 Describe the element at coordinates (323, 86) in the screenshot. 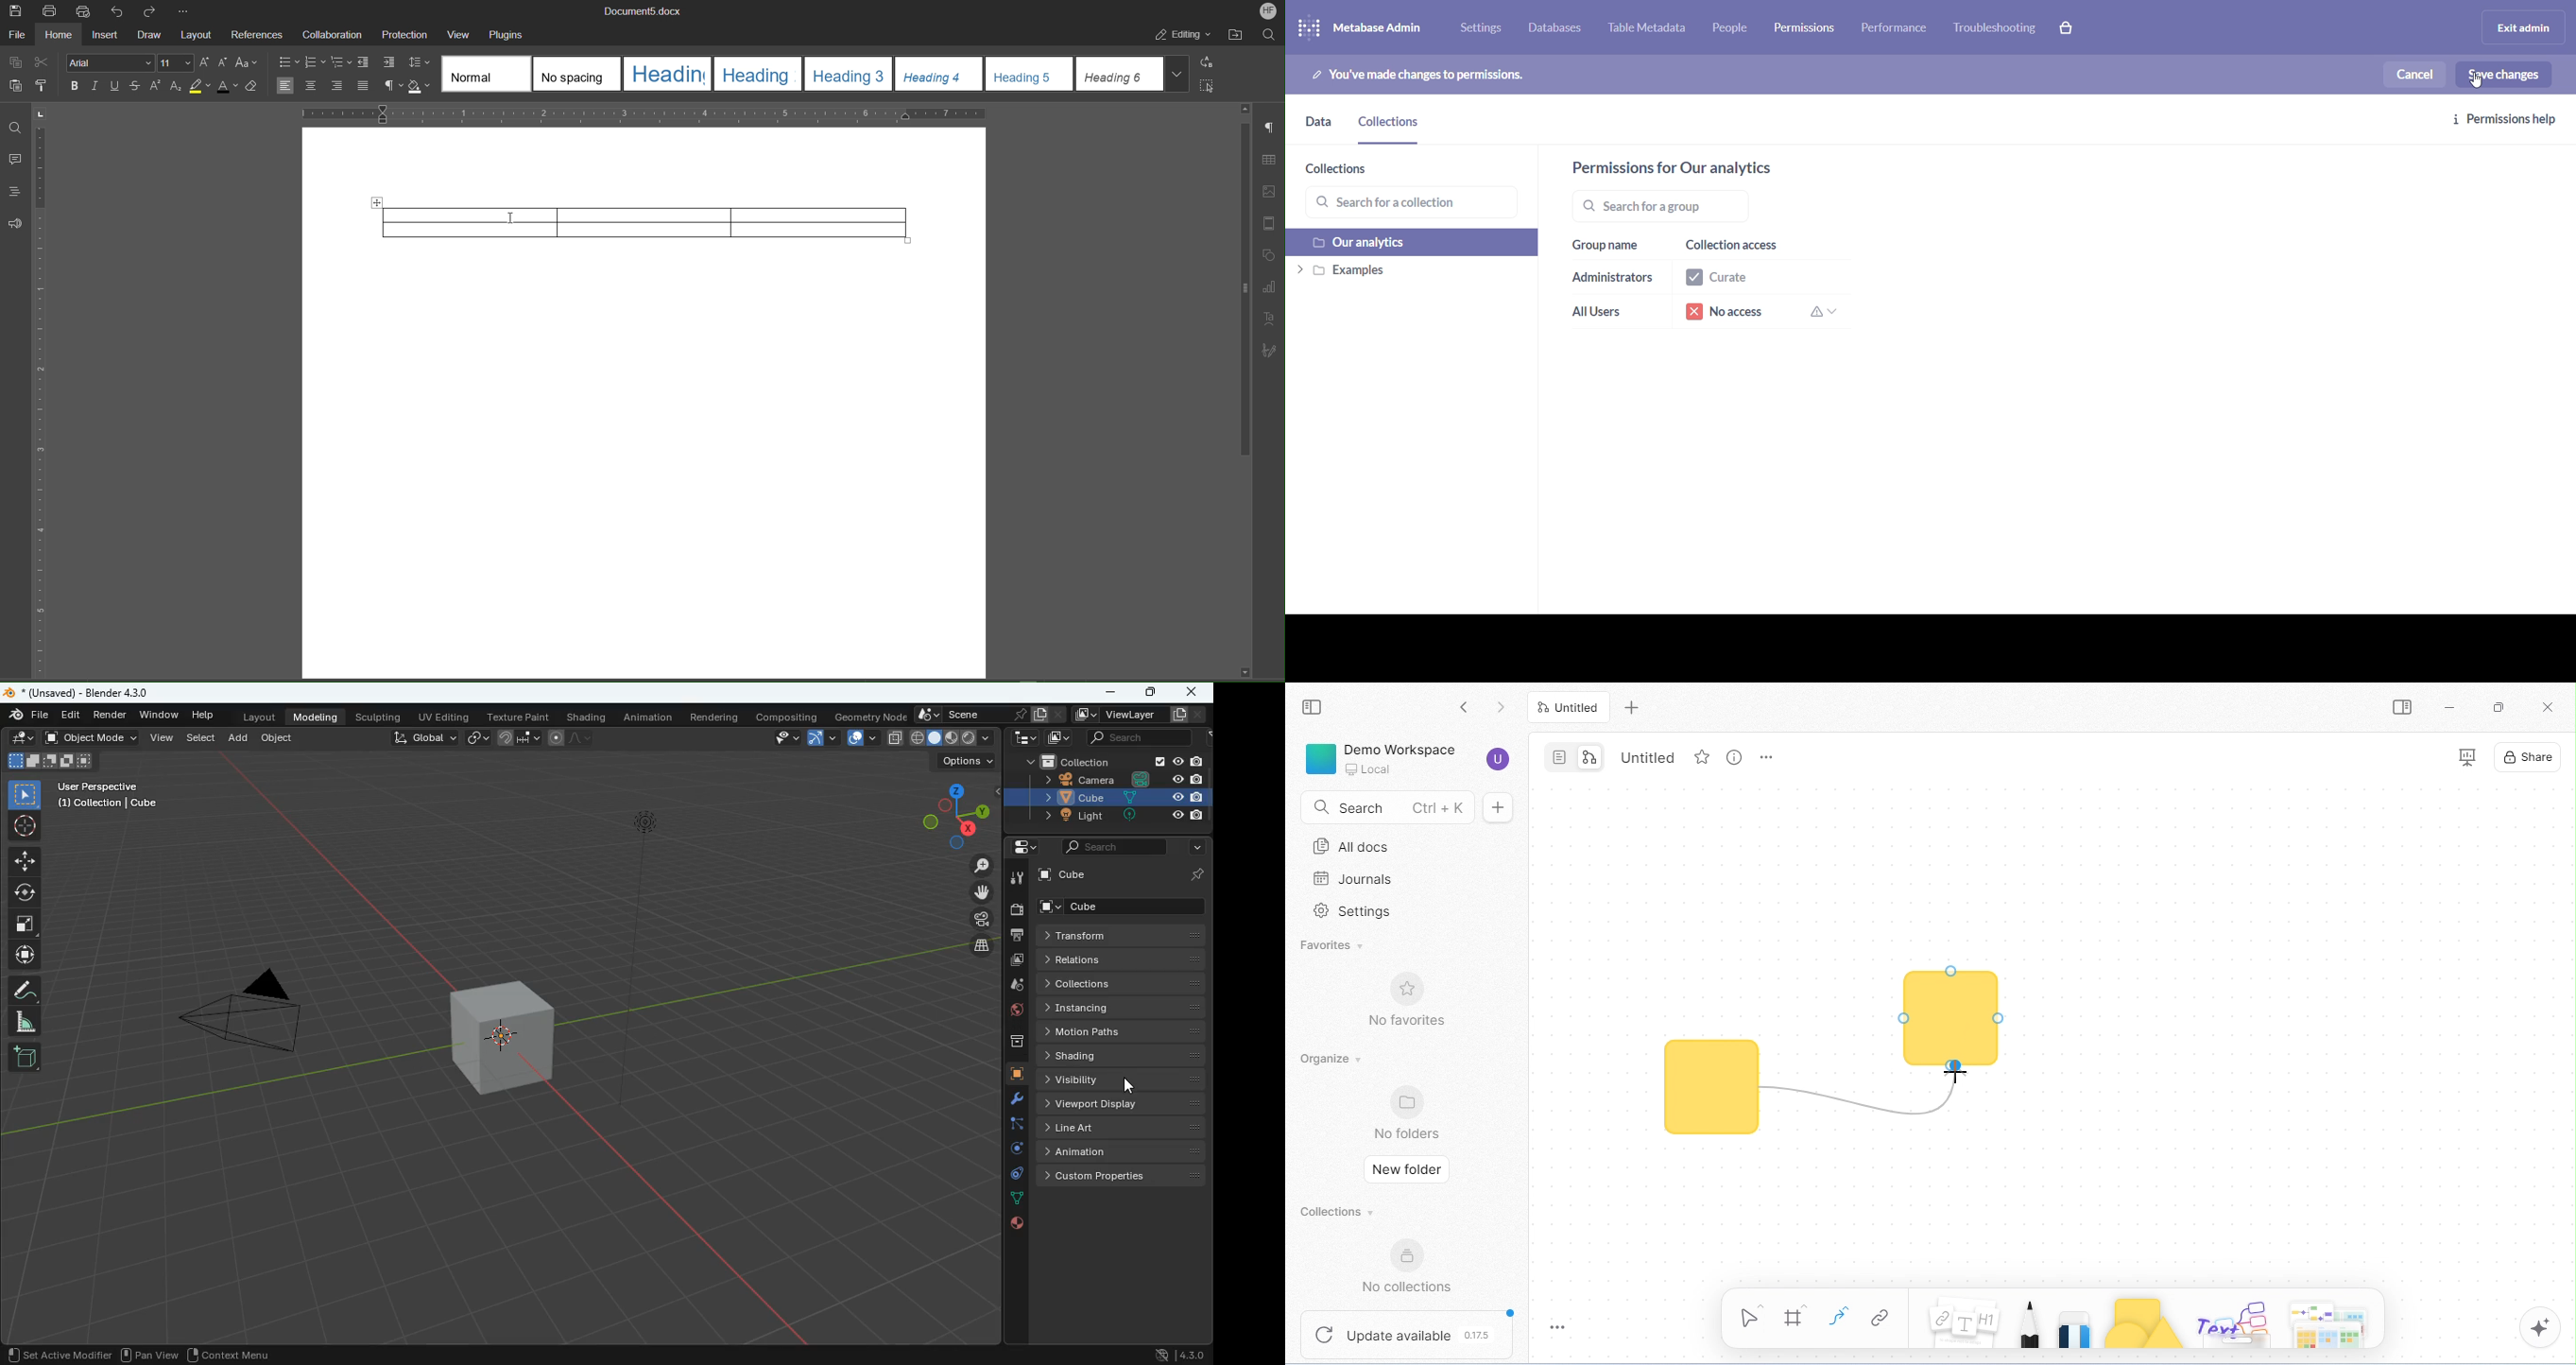

I see `Alignment` at that location.